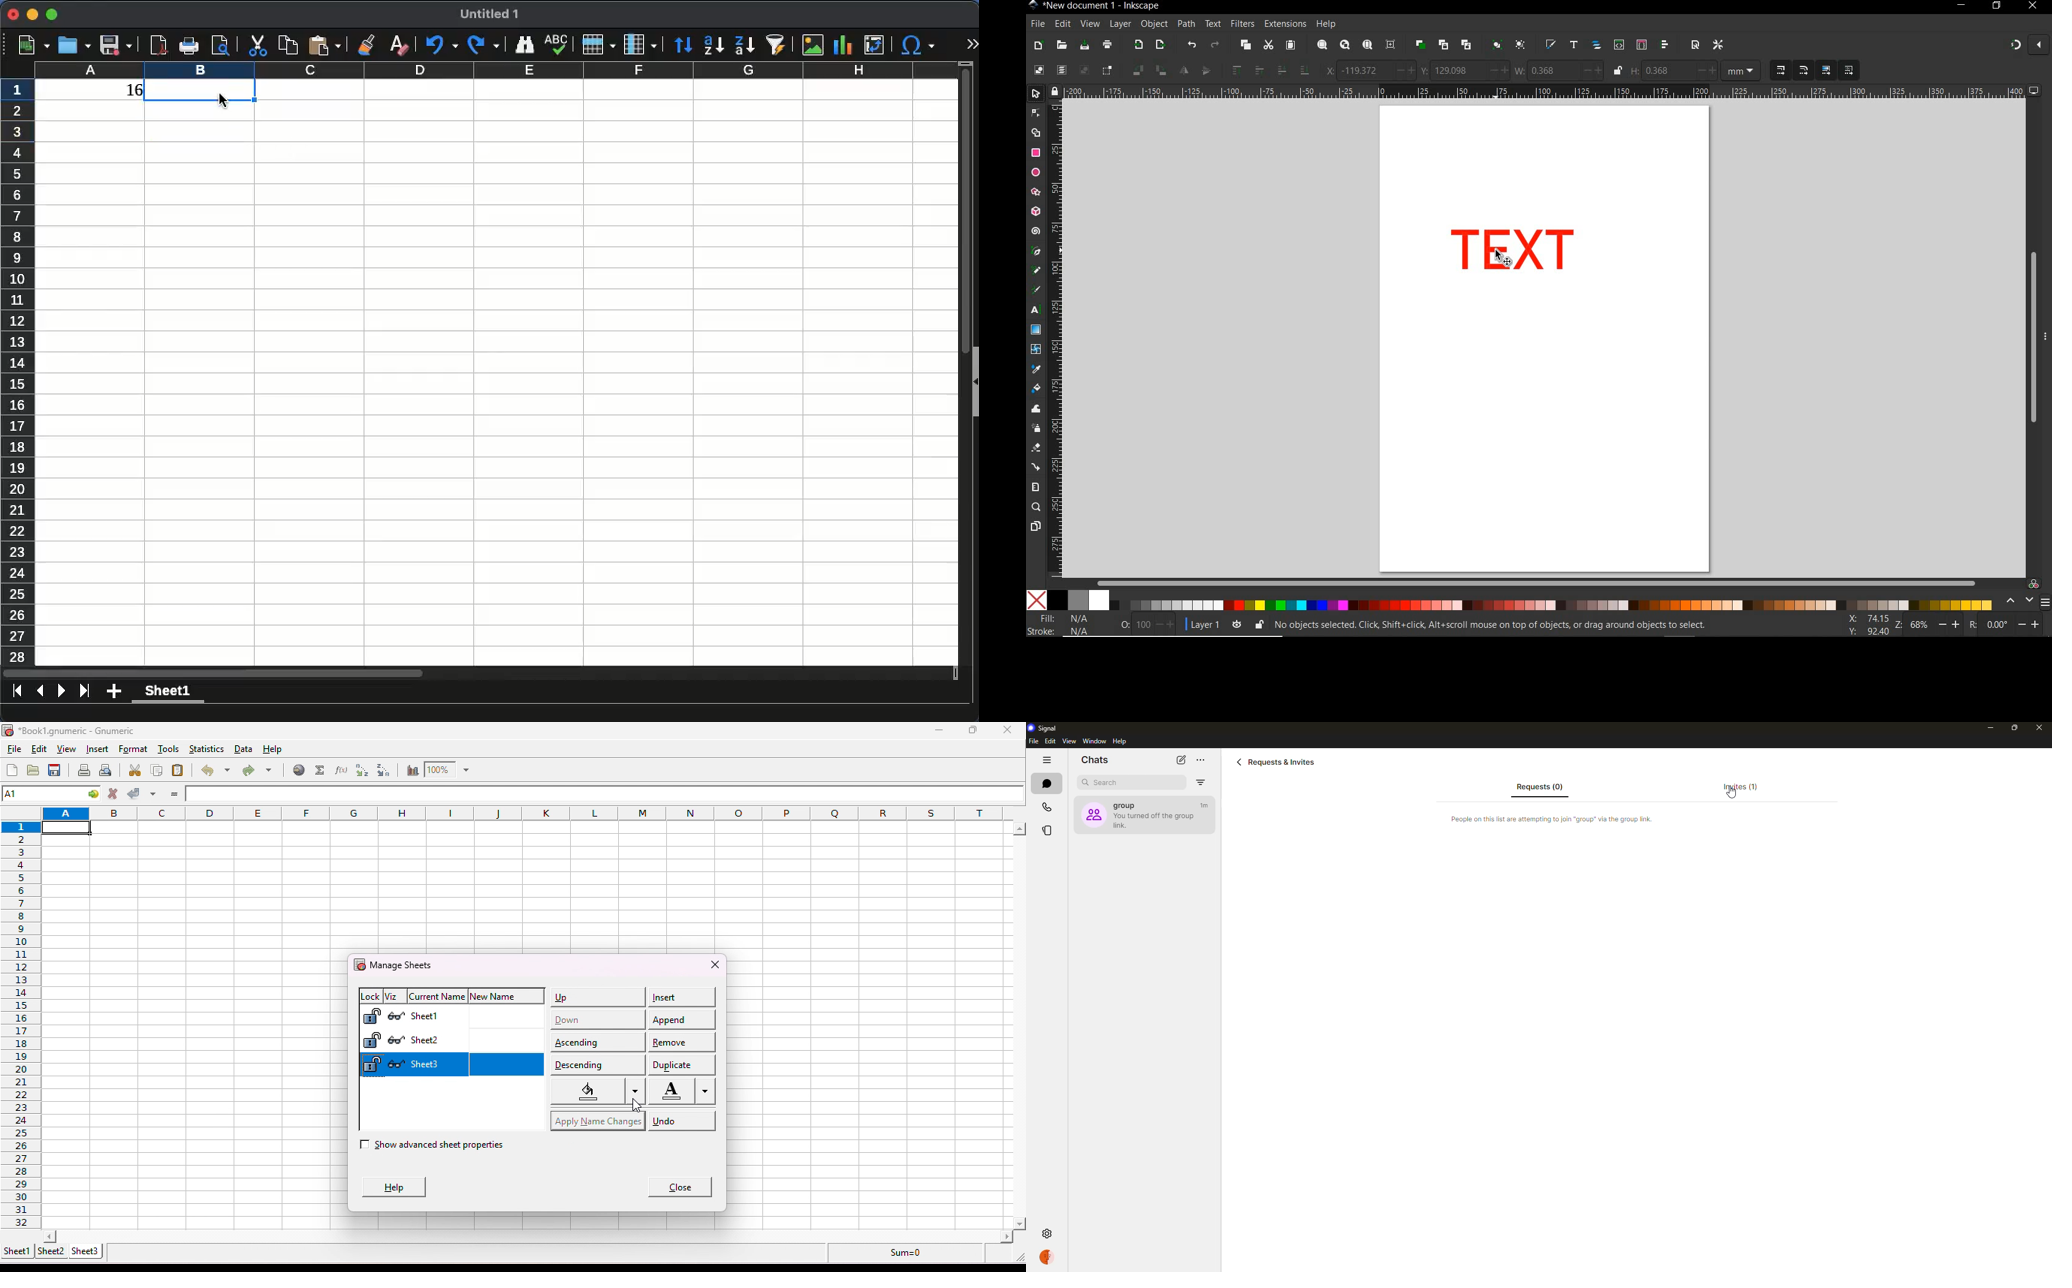 The width and height of the screenshot is (2072, 1288). Describe the element at coordinates (1985, 727) in the screenshot. I see `minimize` at that location.